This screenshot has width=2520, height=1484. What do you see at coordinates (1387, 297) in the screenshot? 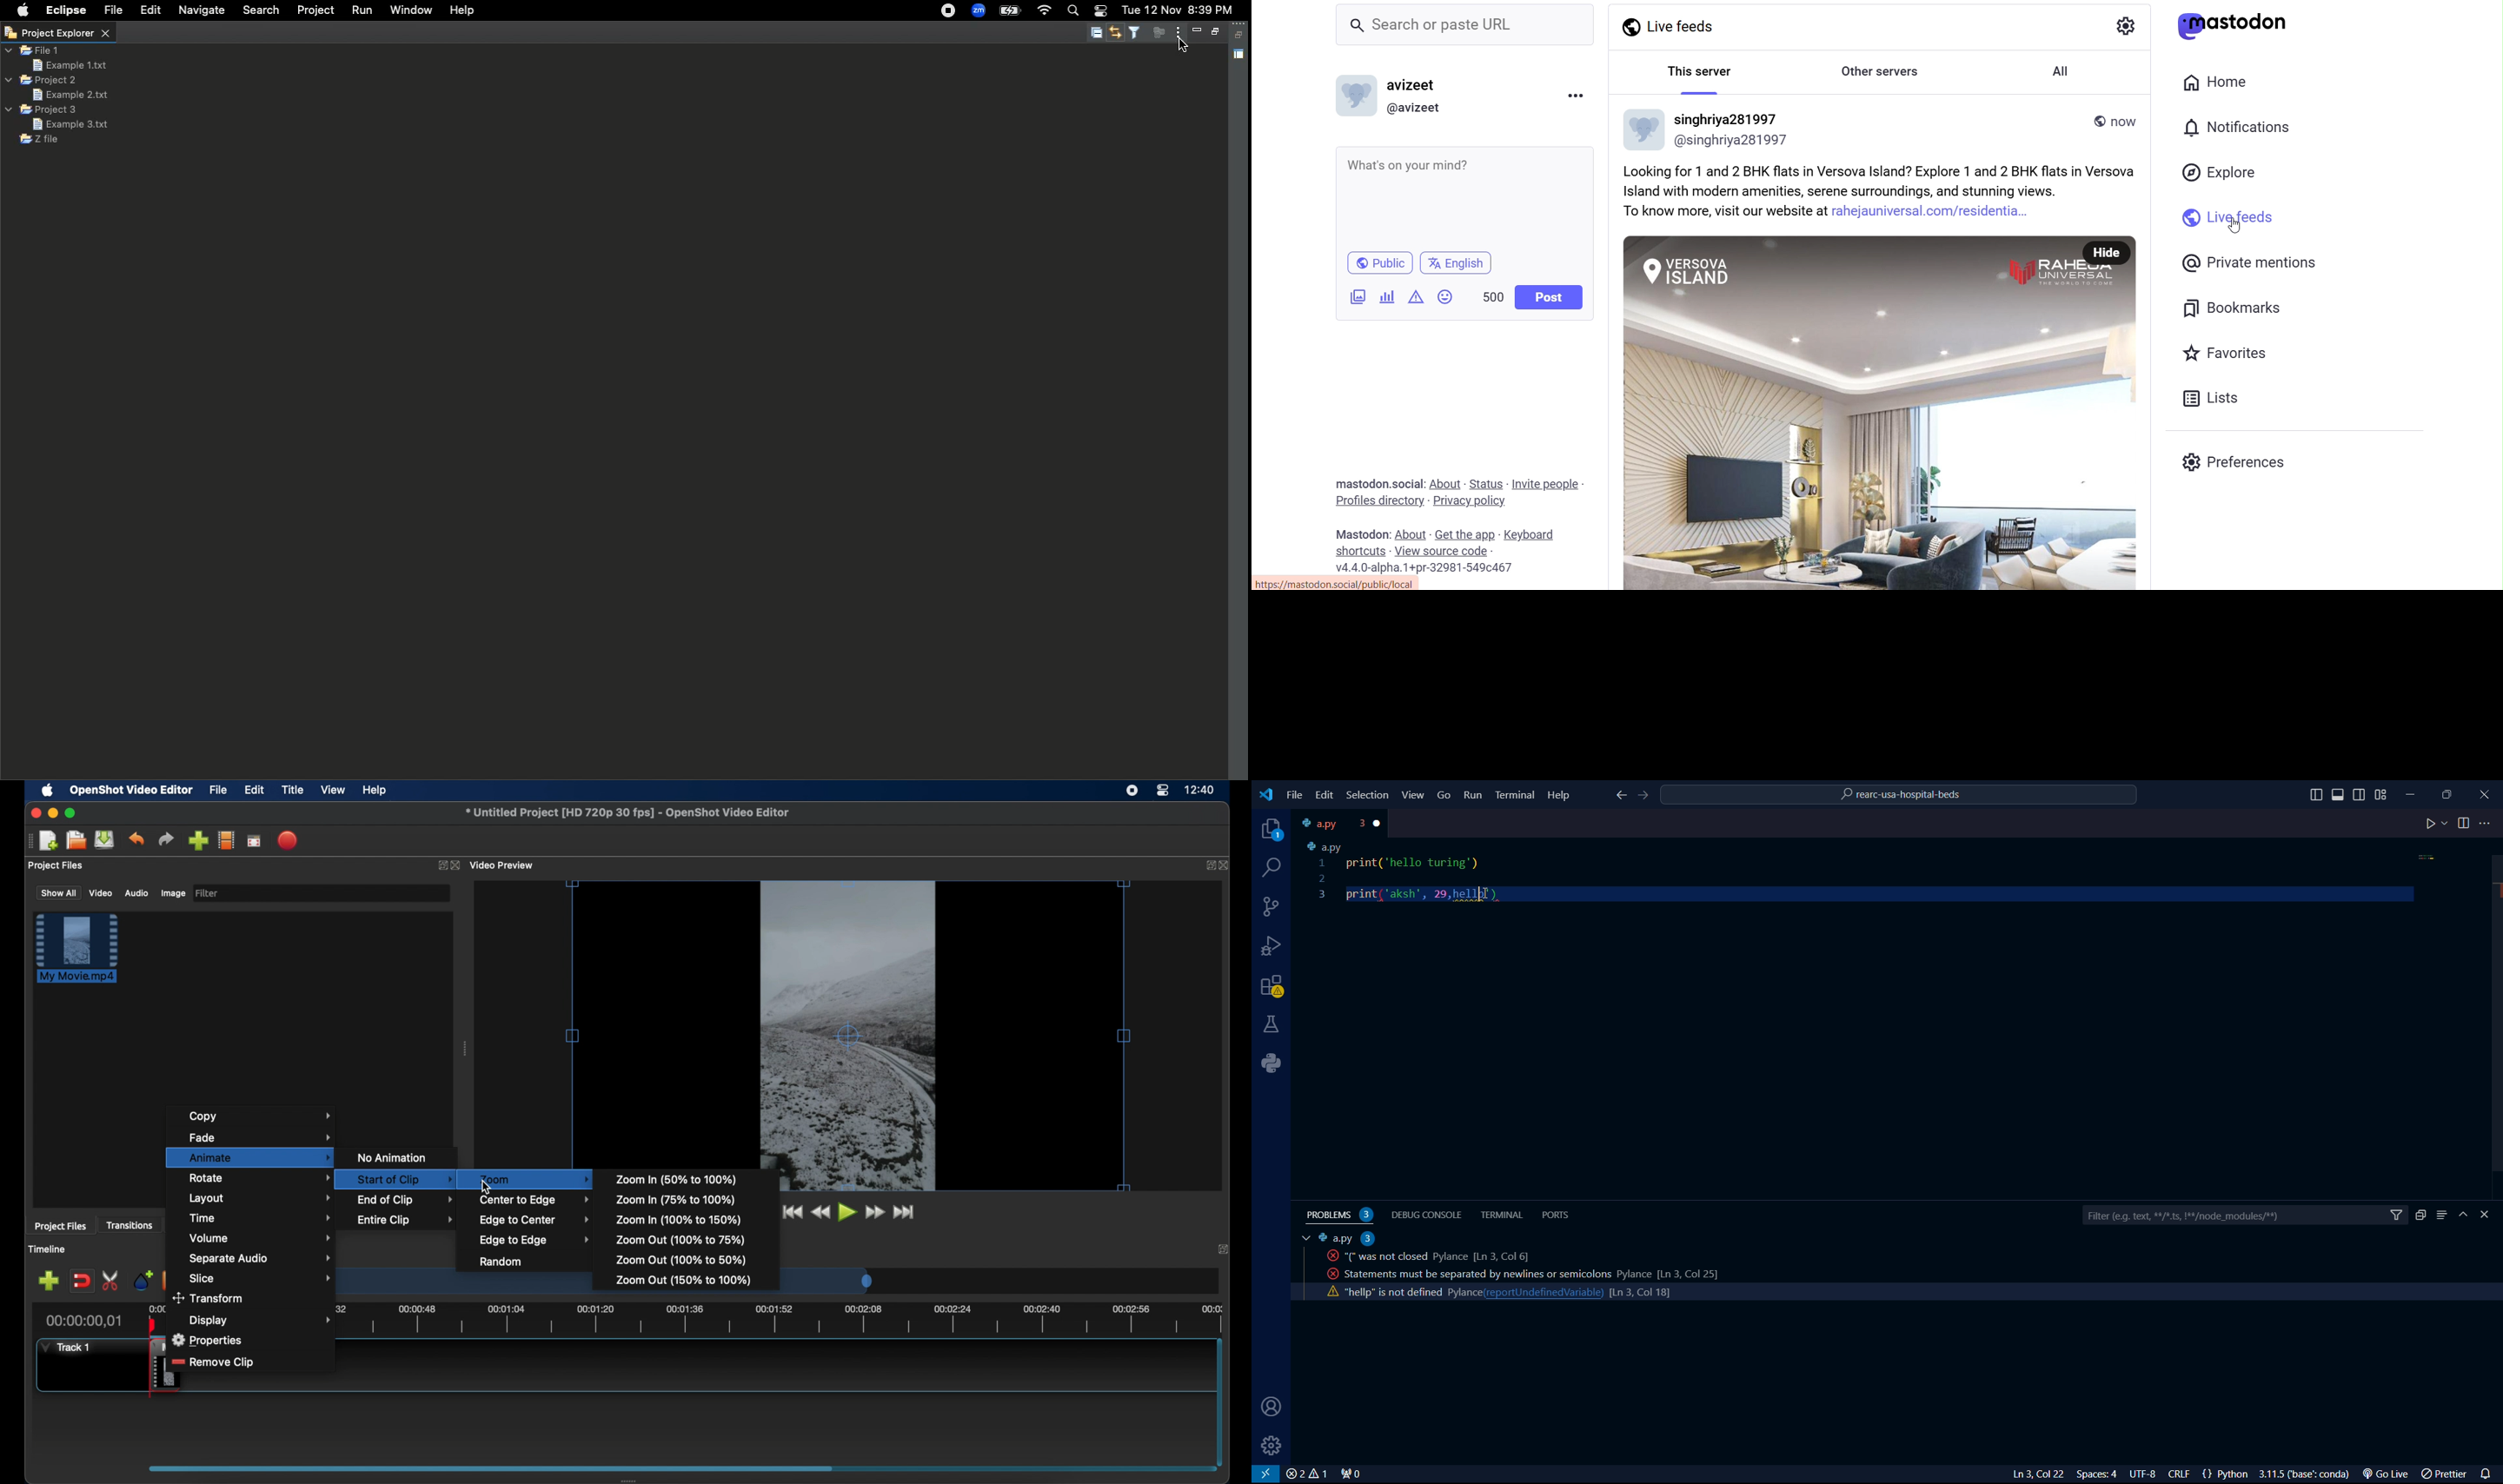
I see `poll` at bounding box center [1387, 297].